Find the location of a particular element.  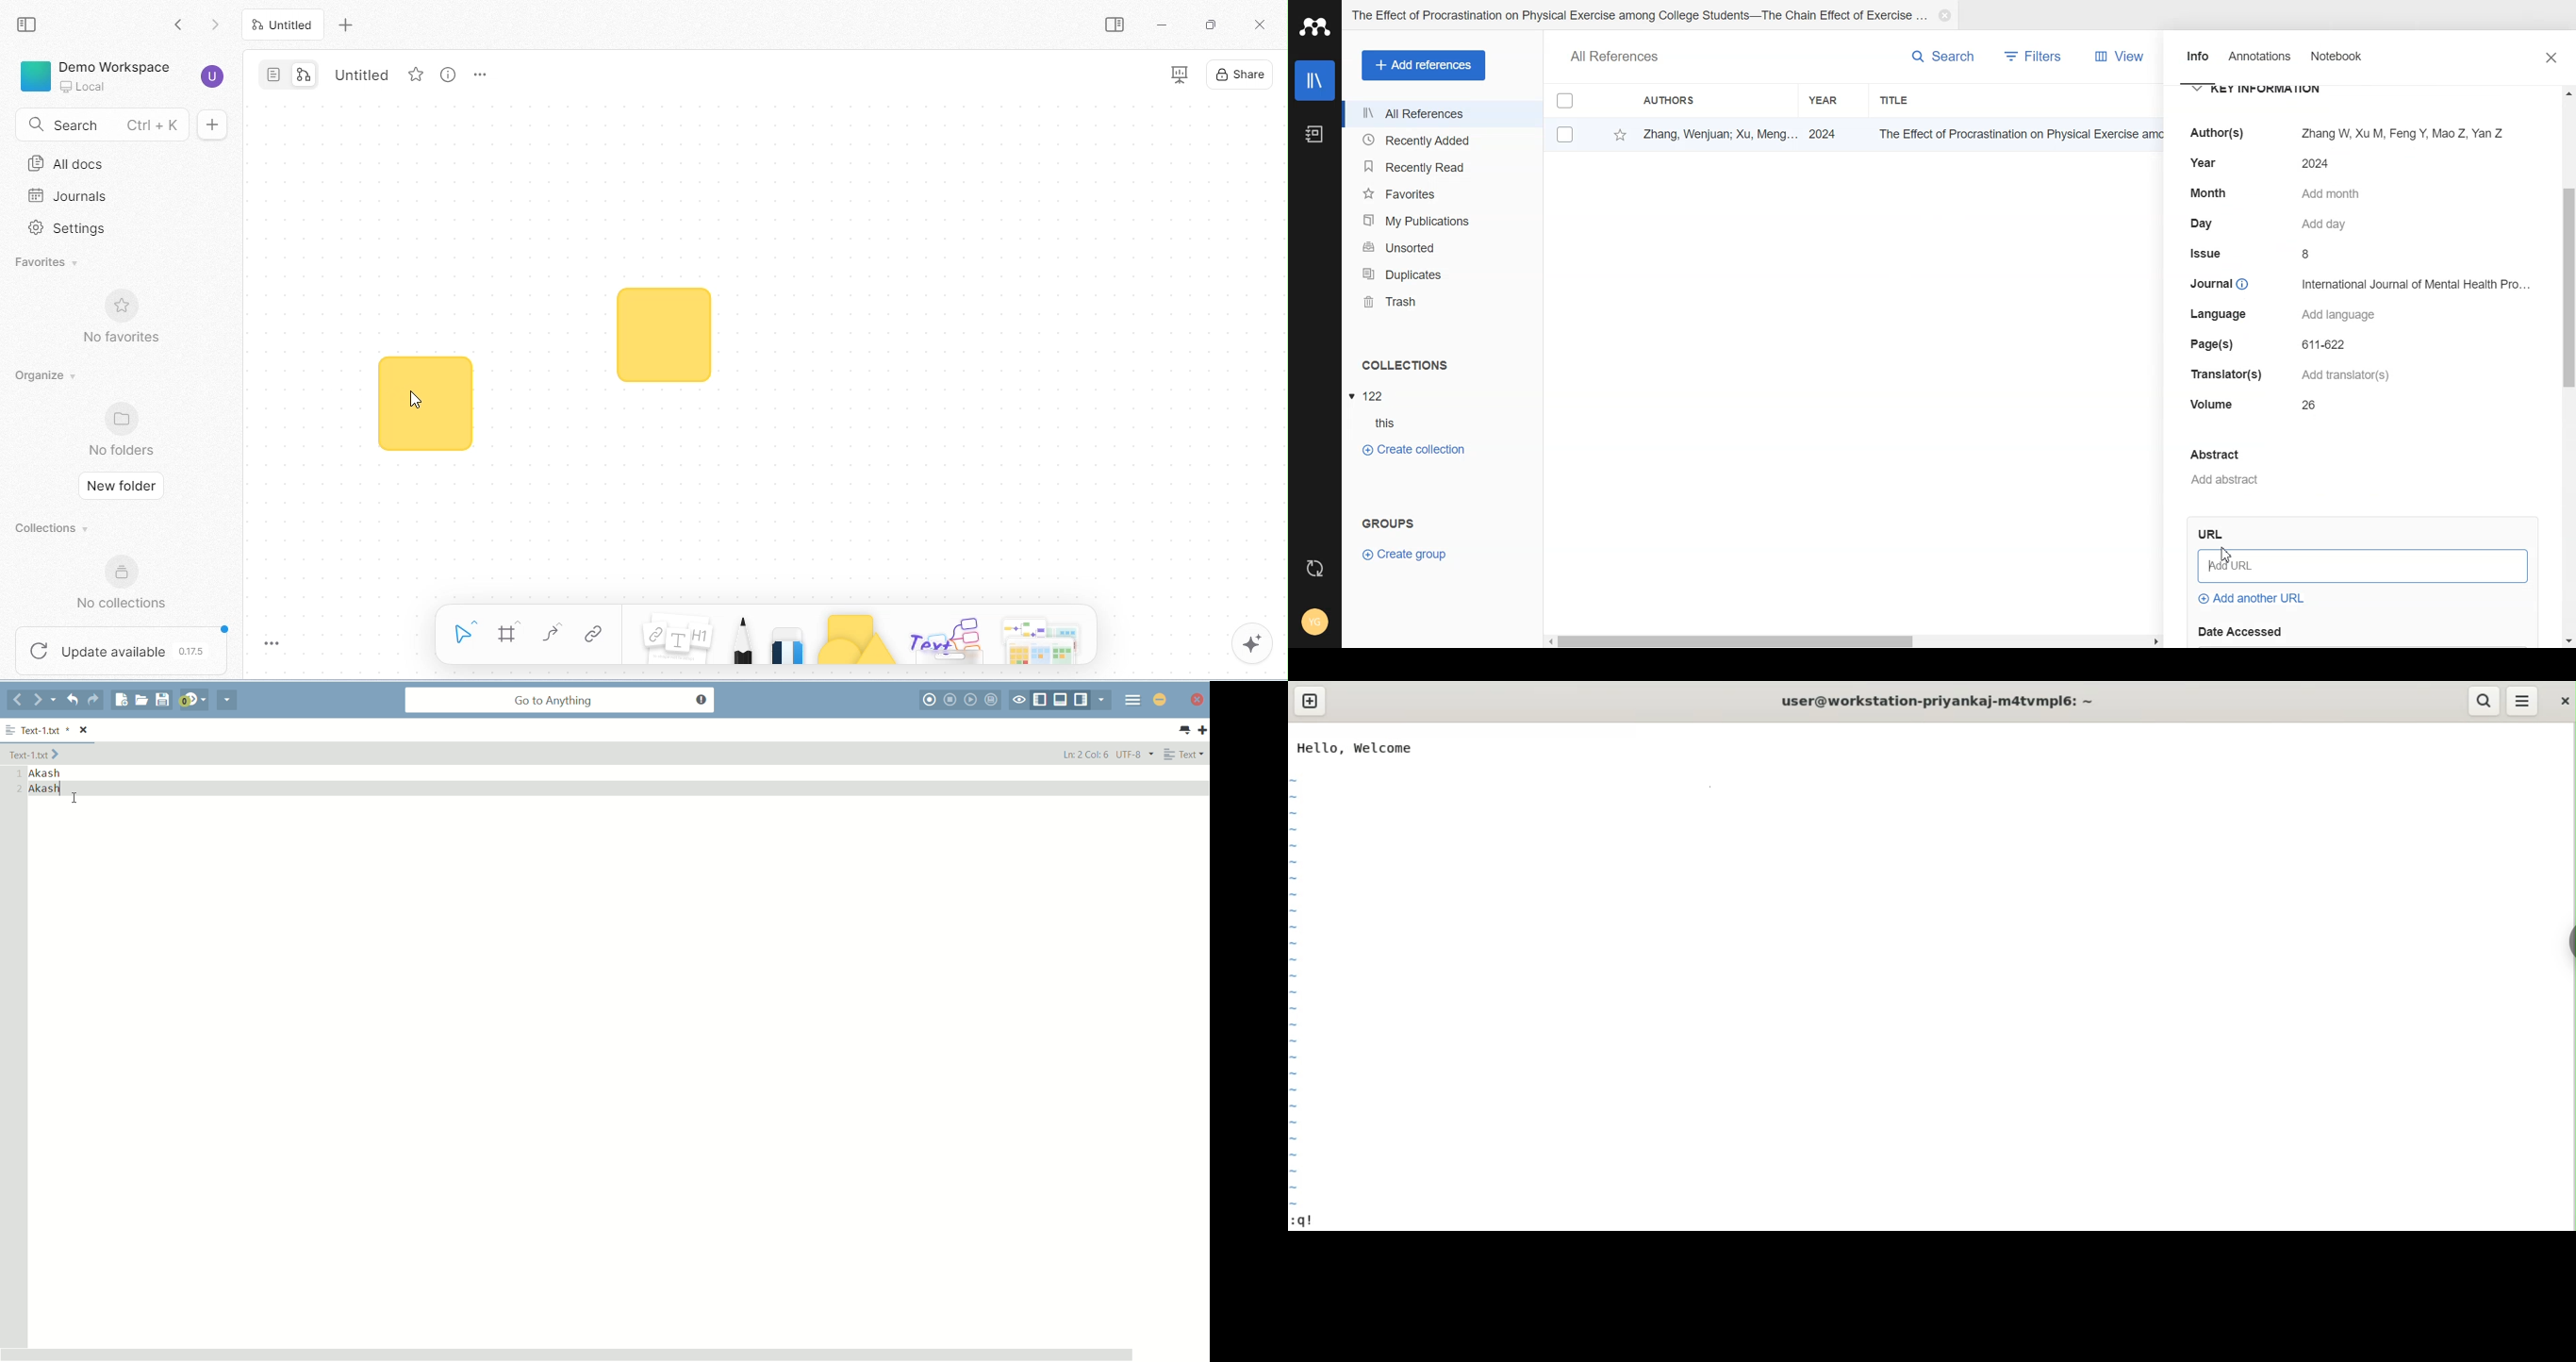

close file is located at coordinates (84, 729).